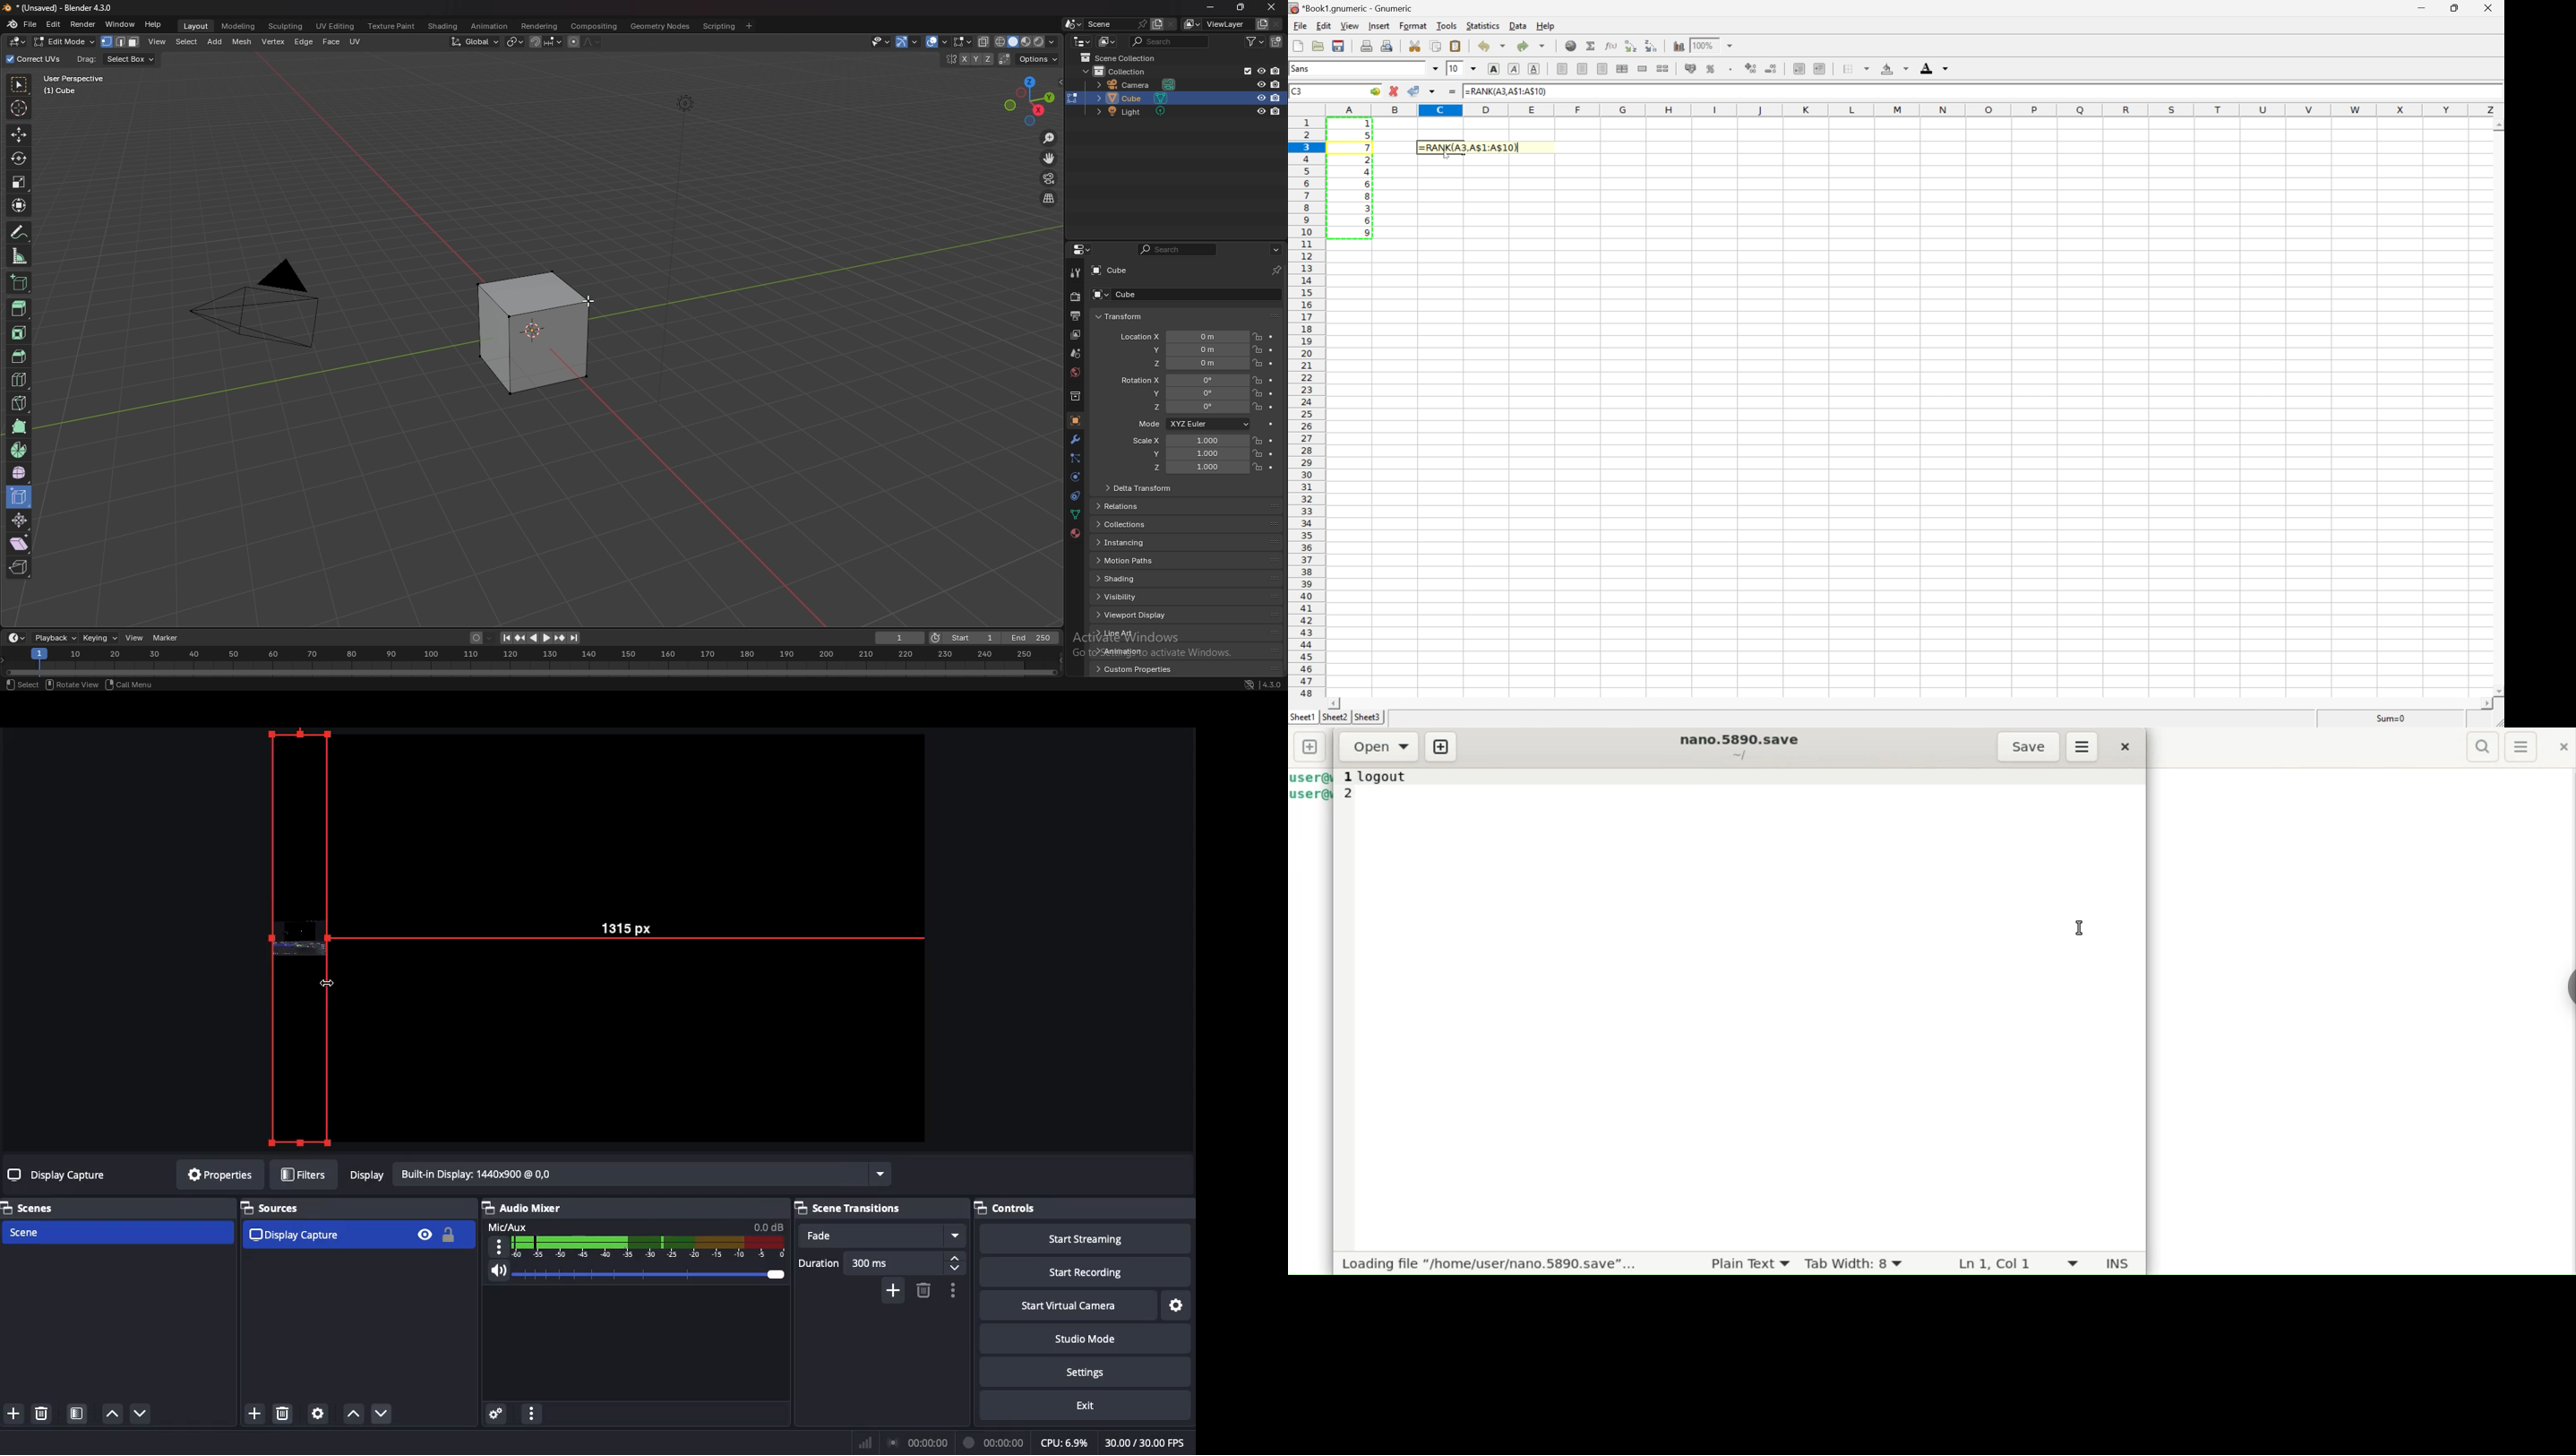  What do you see at coordinates (62, 42) in the screenshot?
I see `object mode` at bounding box center [62, 42].